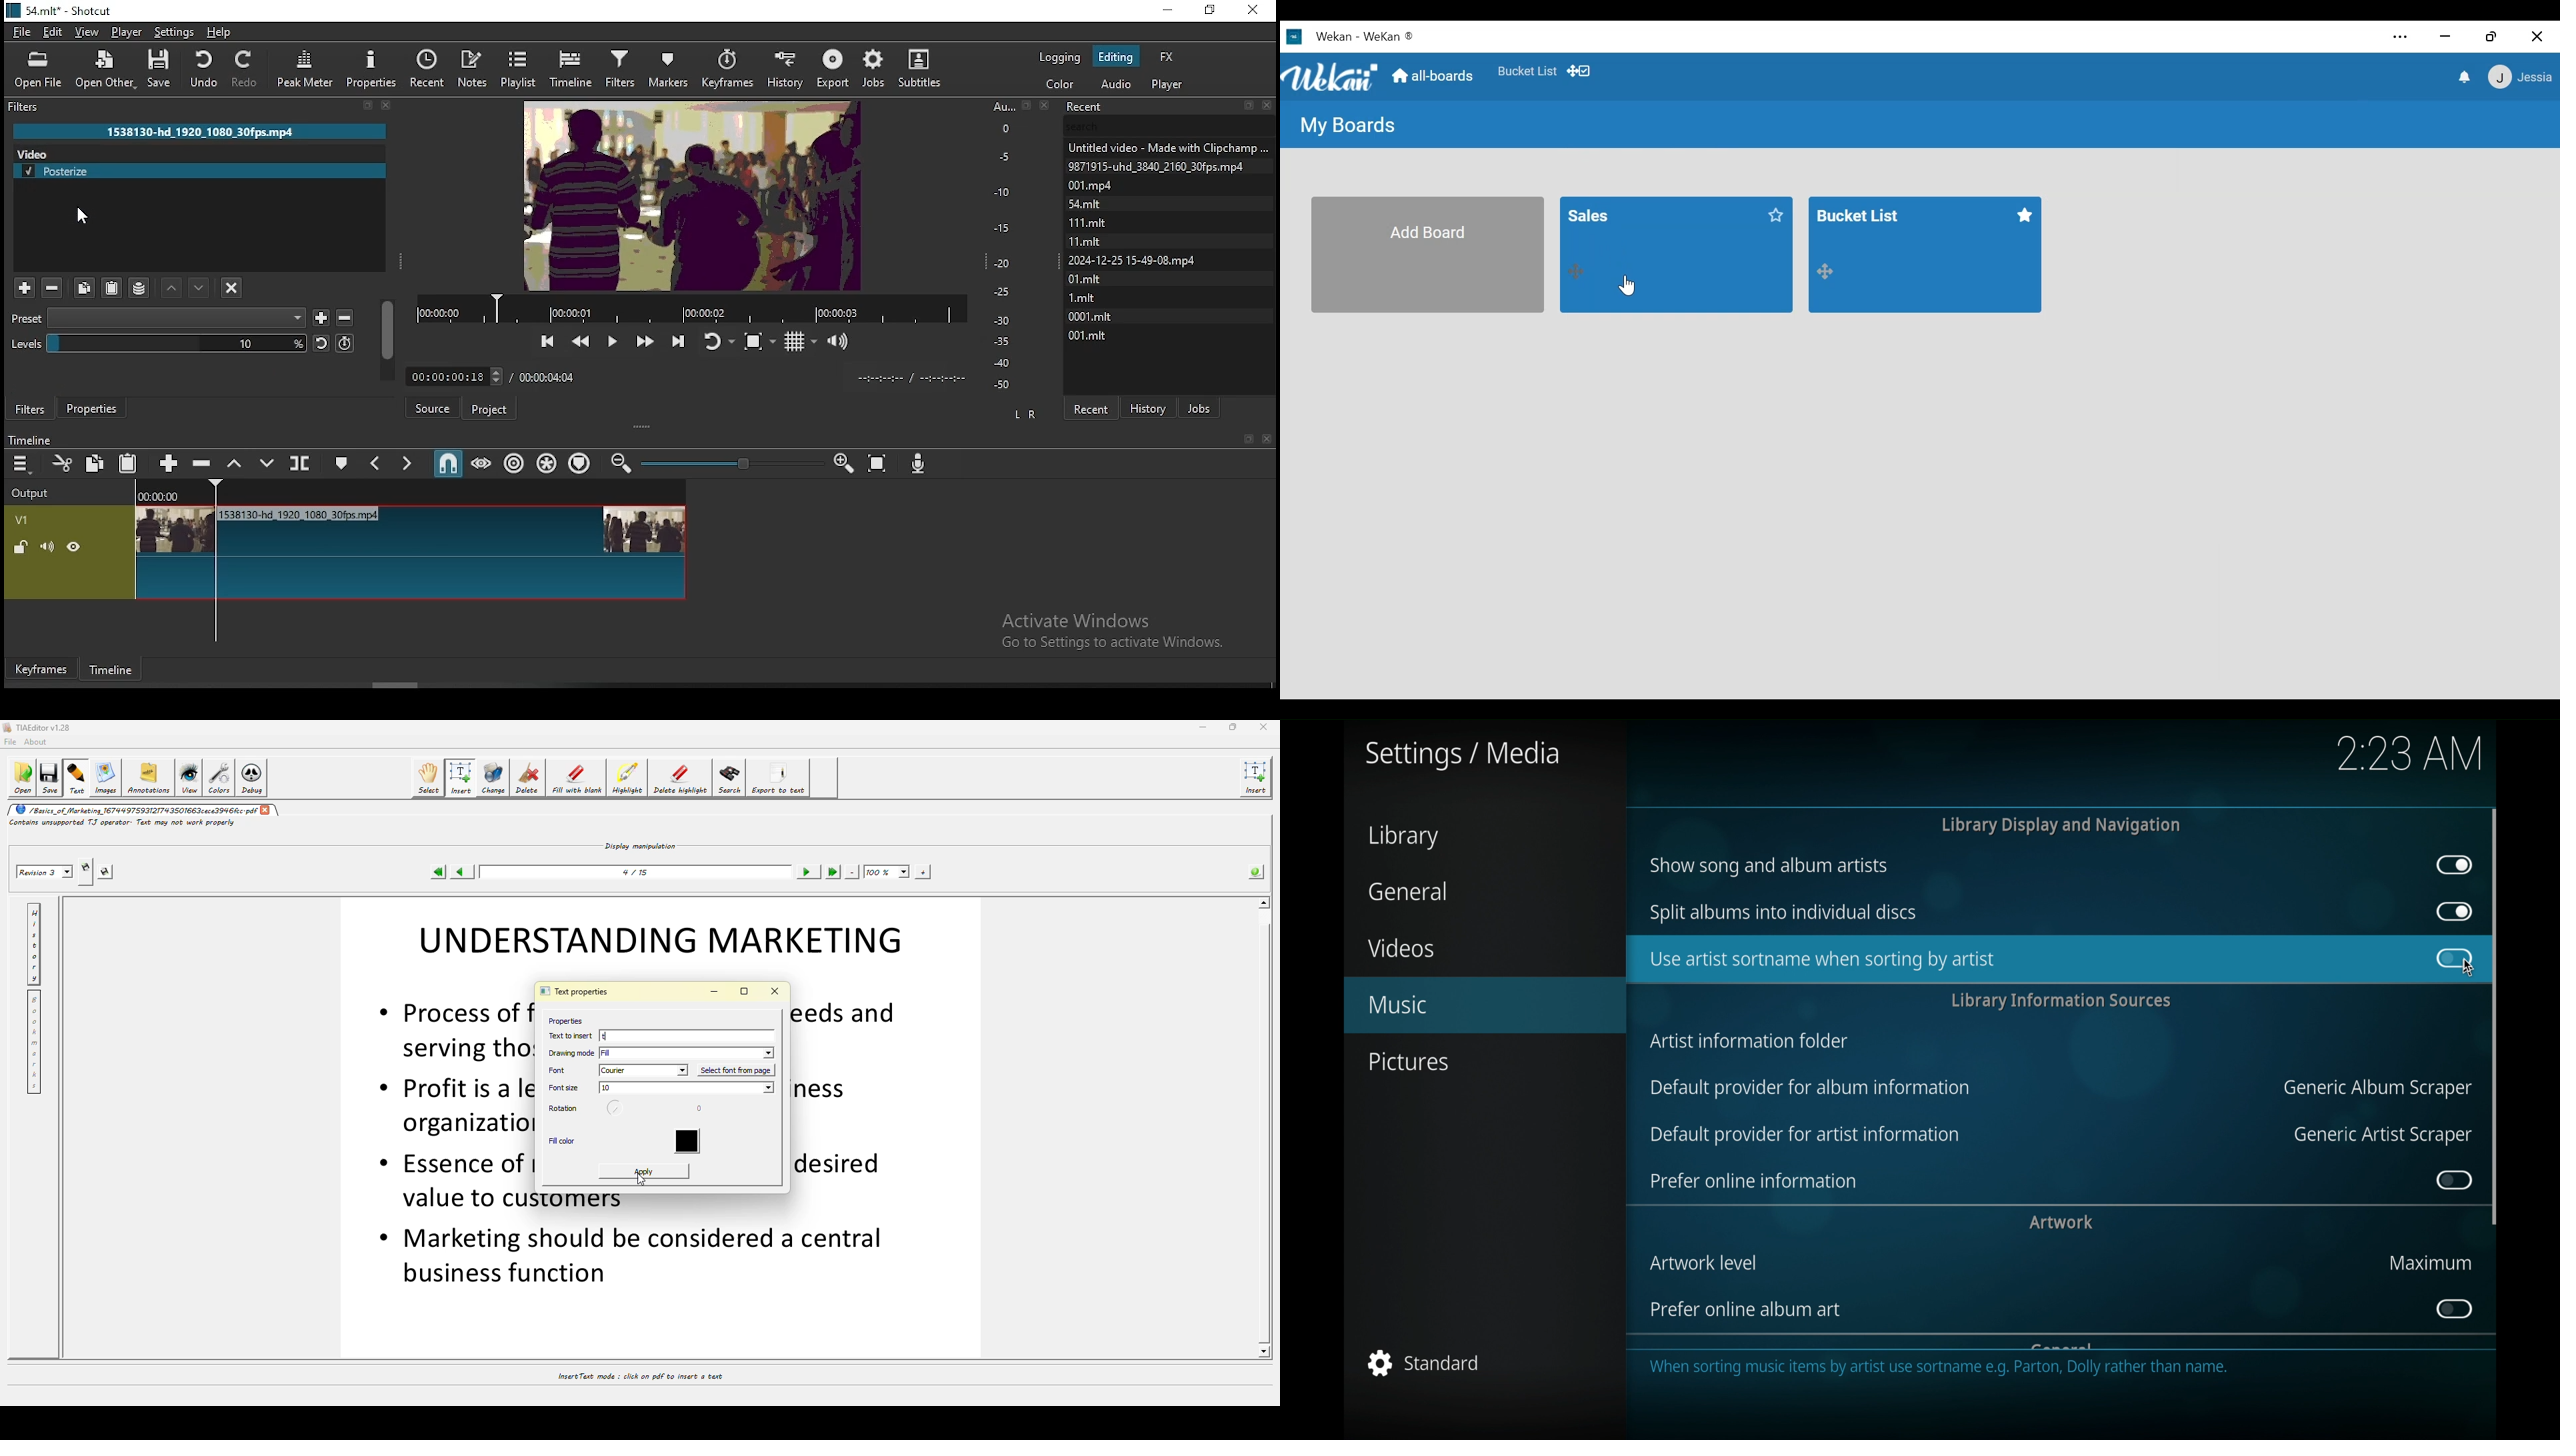  Describe the element at coordinates (1270, 439) in the screenshot. I see `Close` at that location.